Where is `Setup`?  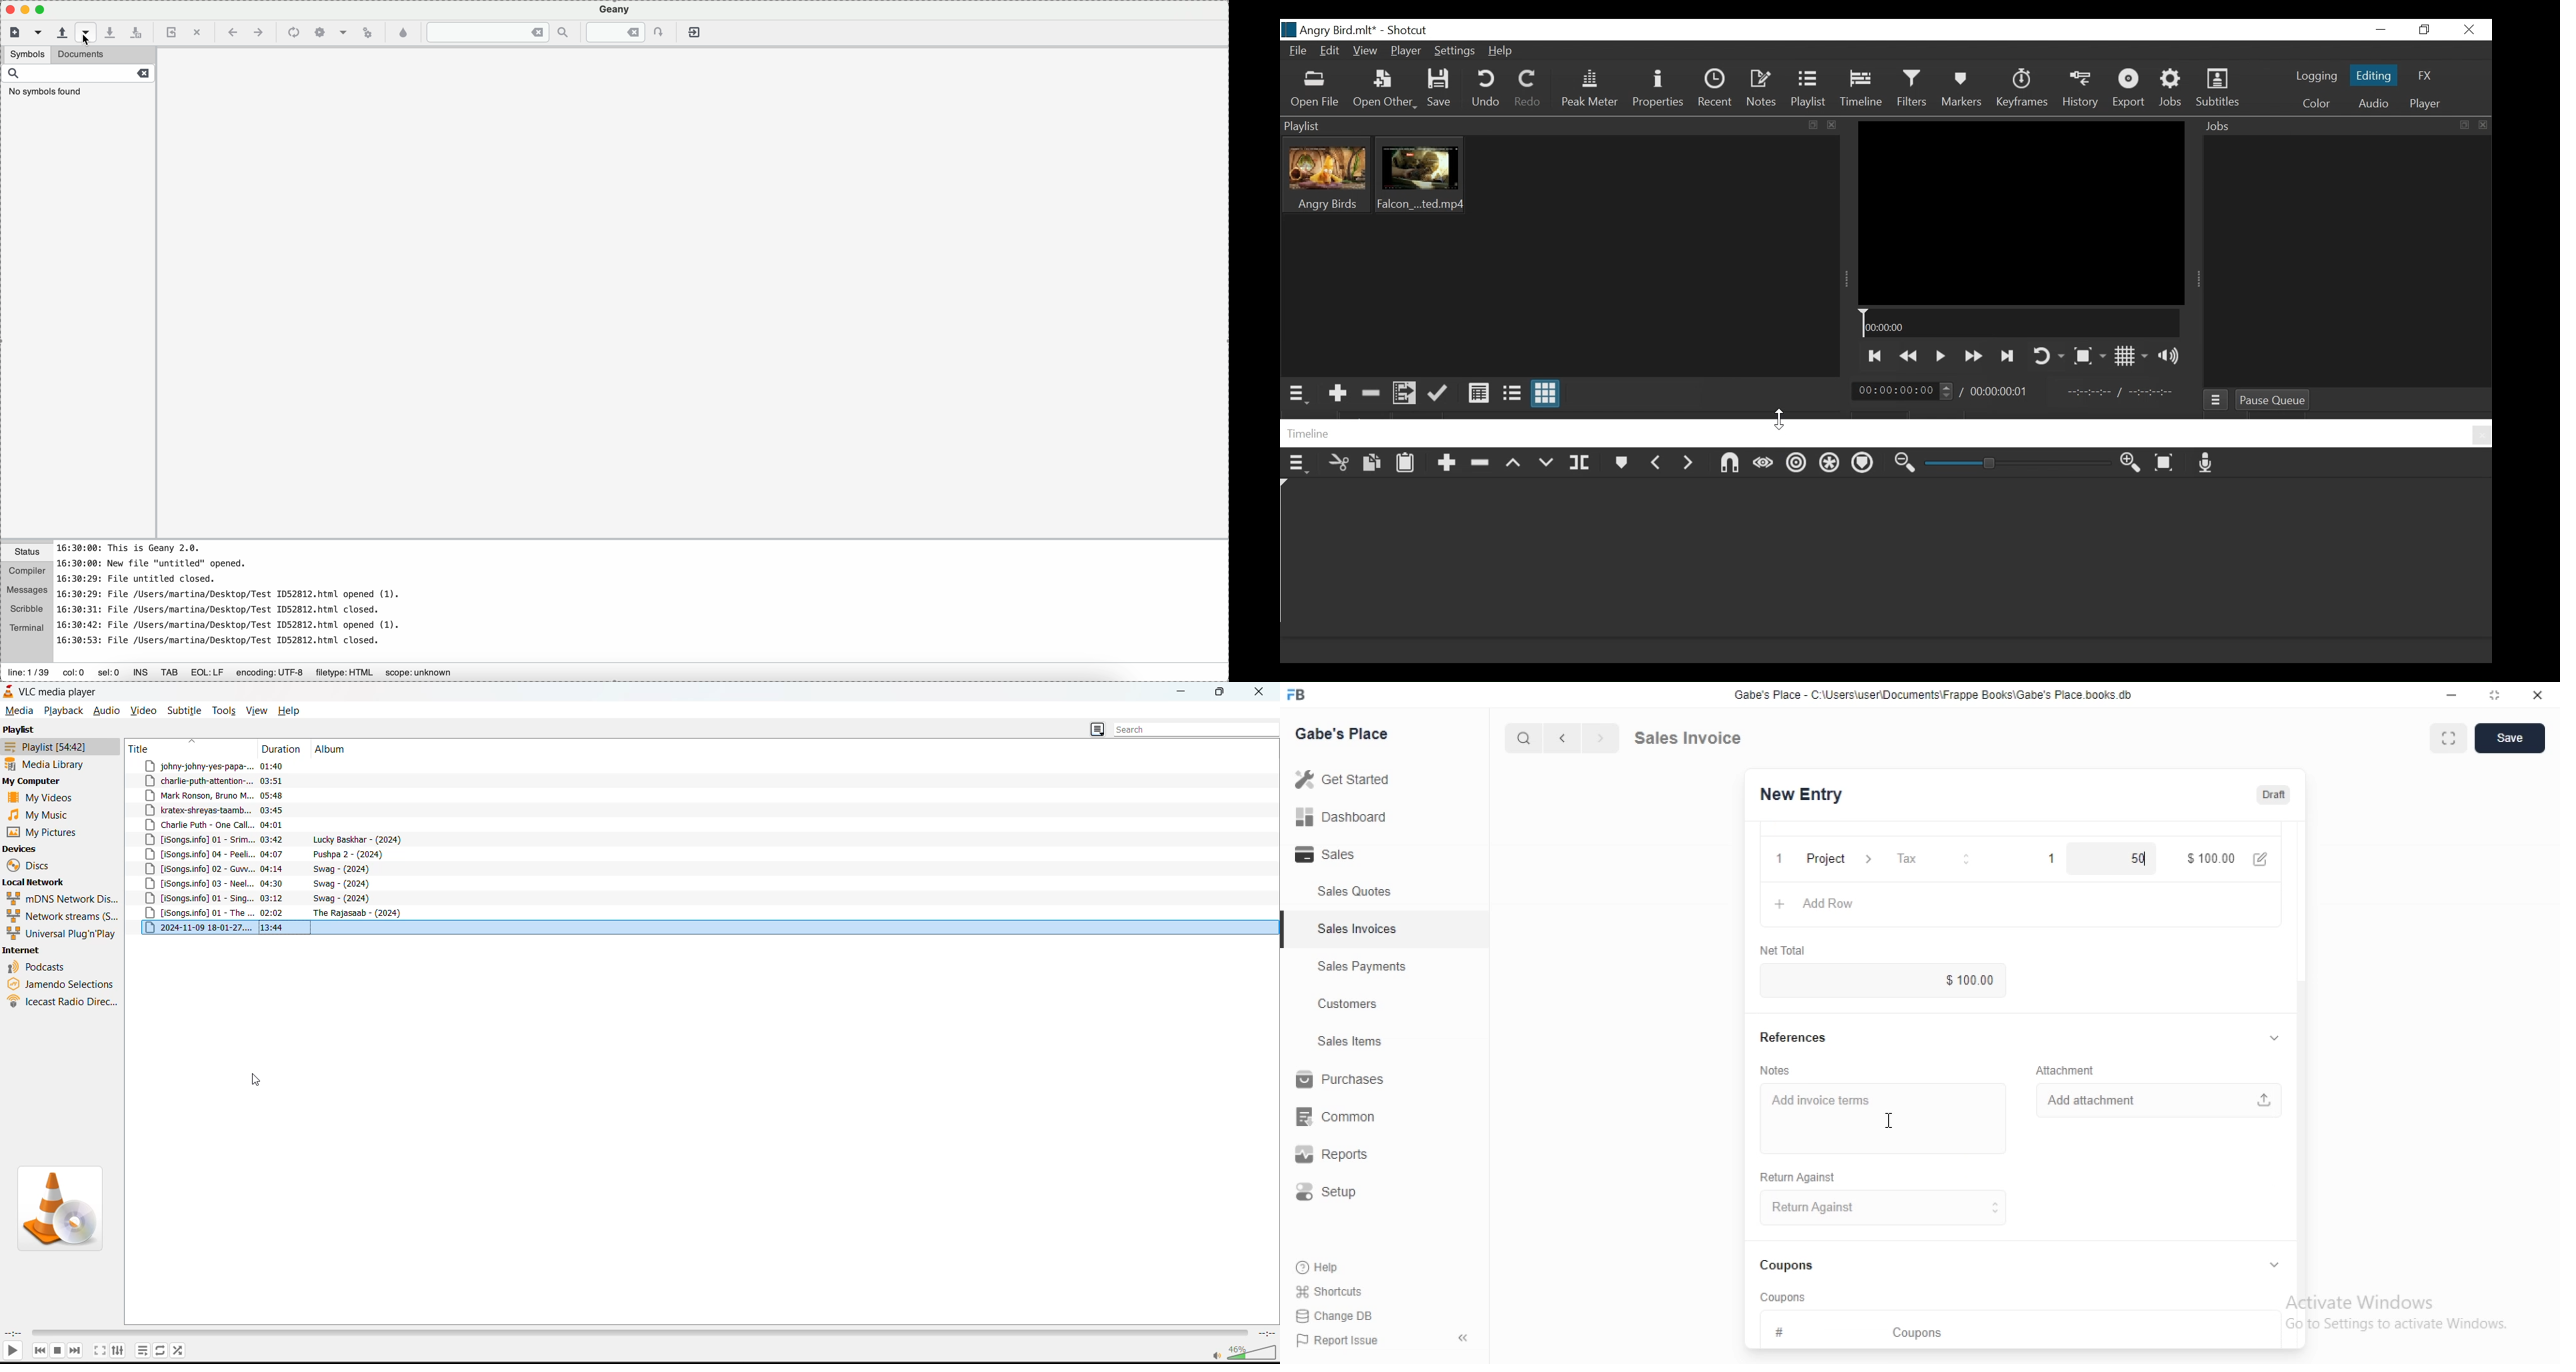 Setup is located at coordinates (1337, 1195).